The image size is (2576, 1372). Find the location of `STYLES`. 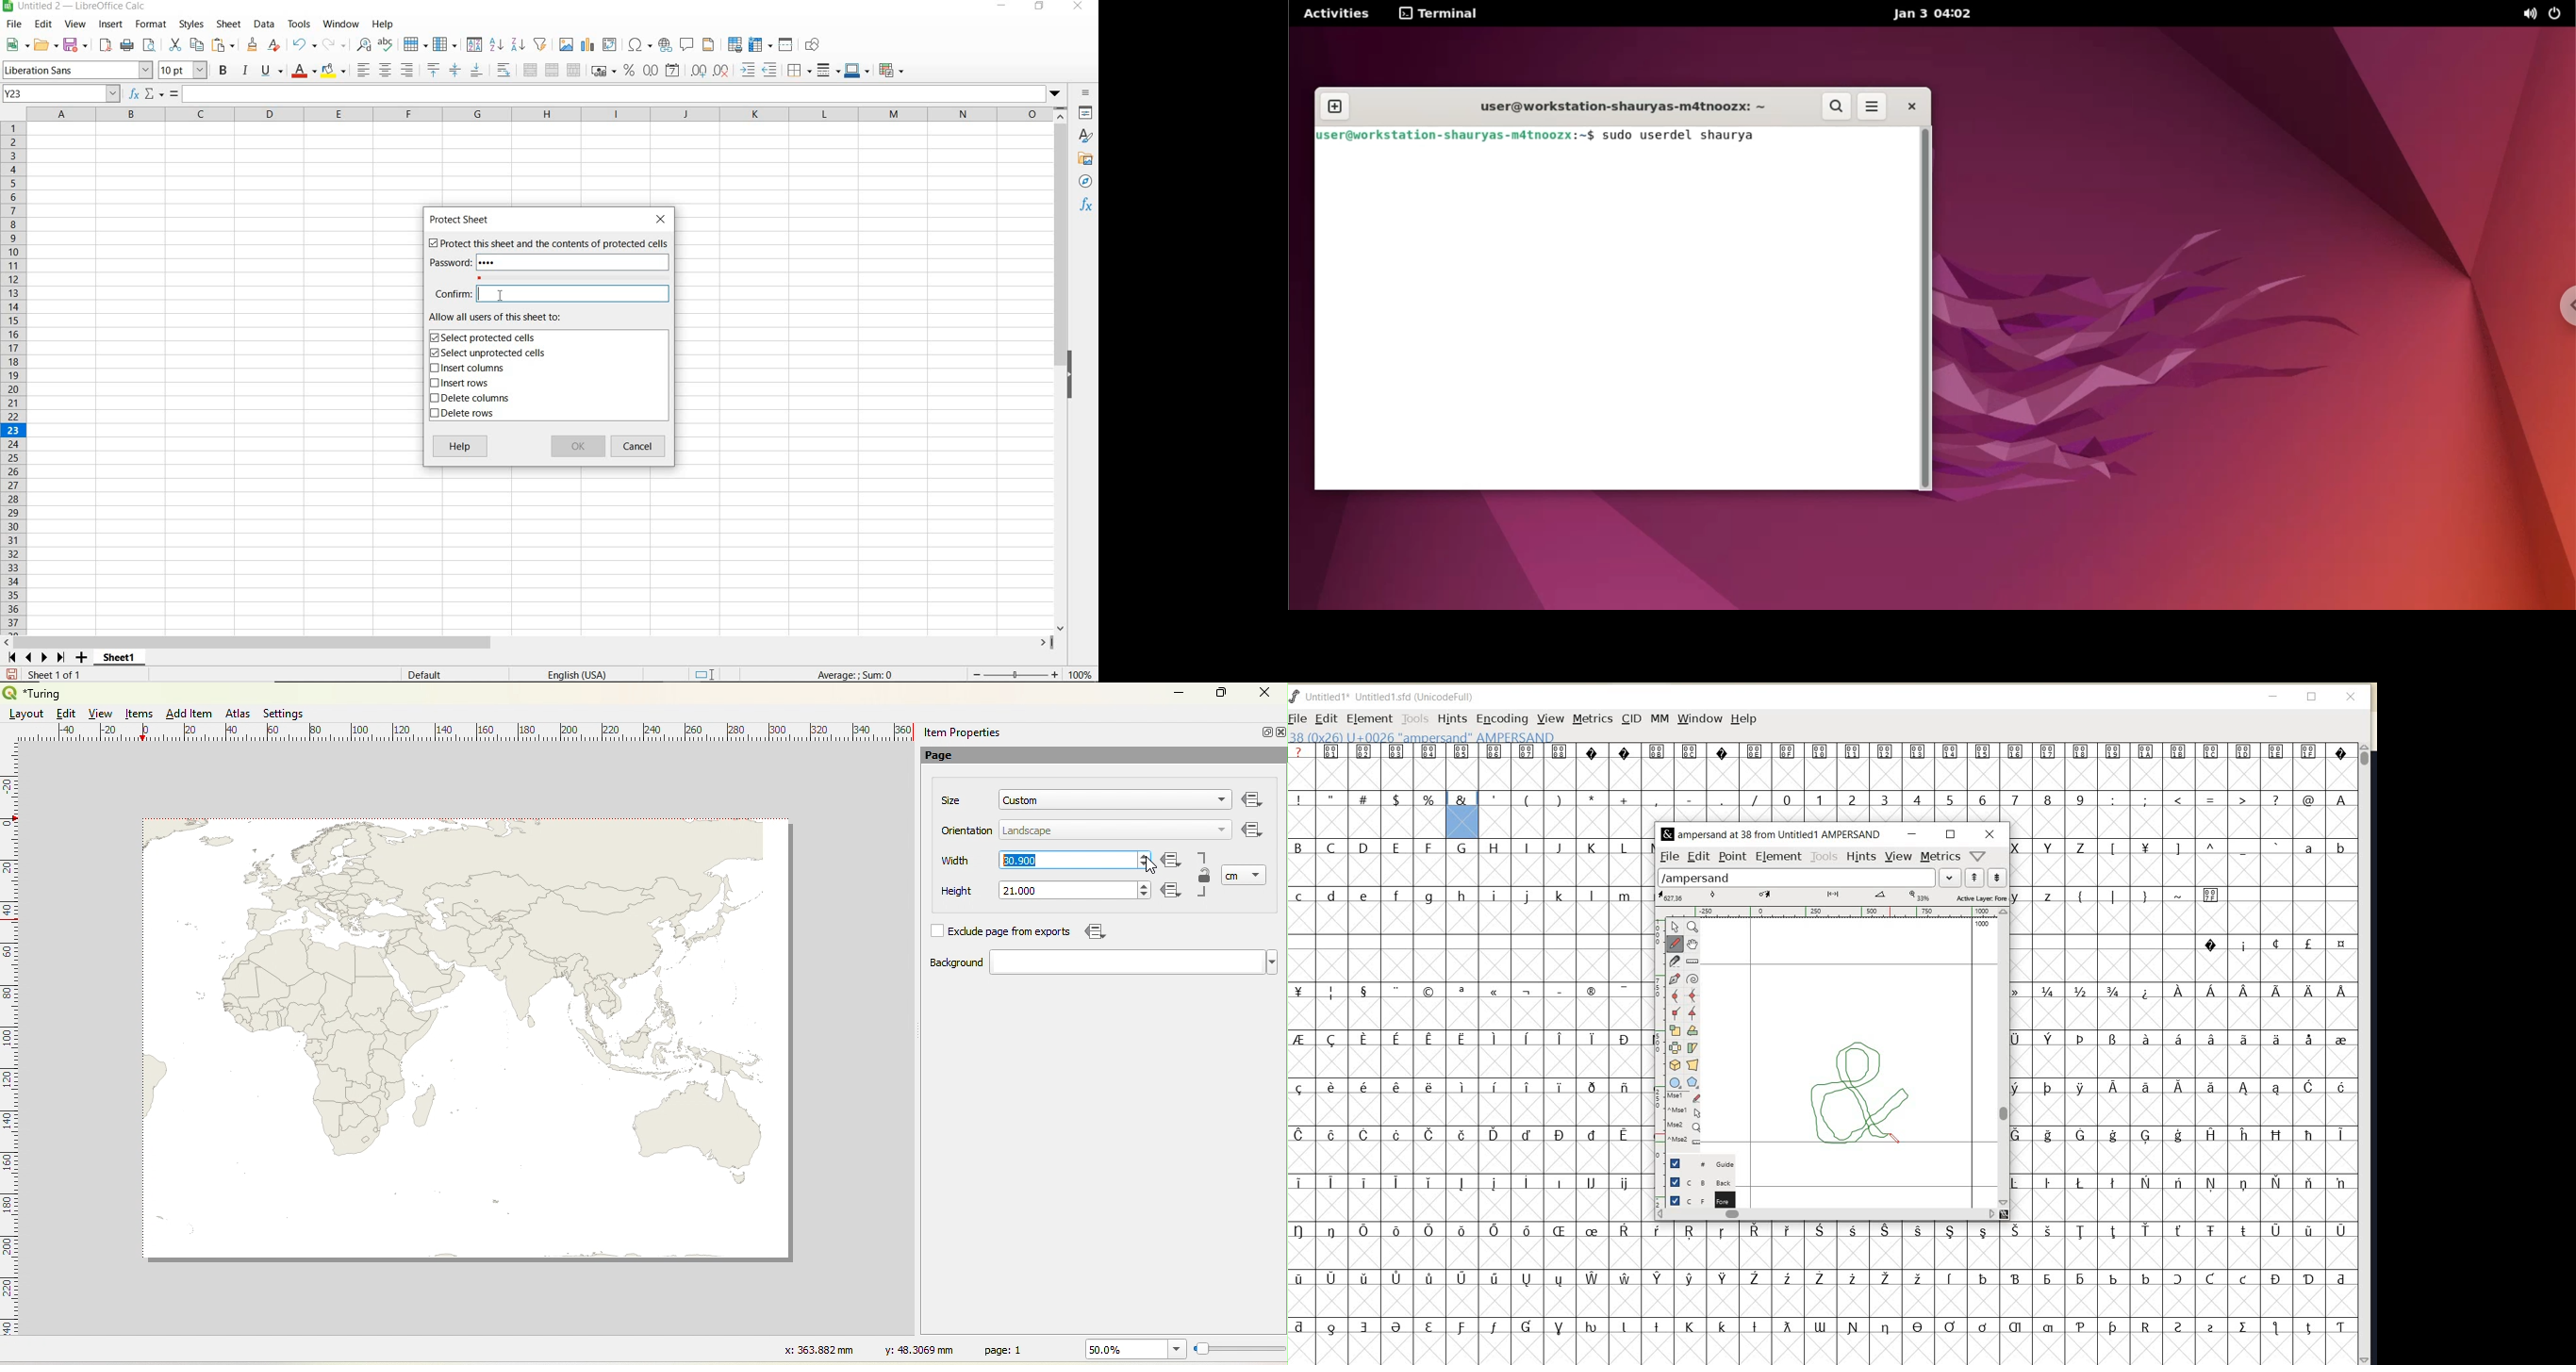

STYLES is located at coordinates (1085, 136).